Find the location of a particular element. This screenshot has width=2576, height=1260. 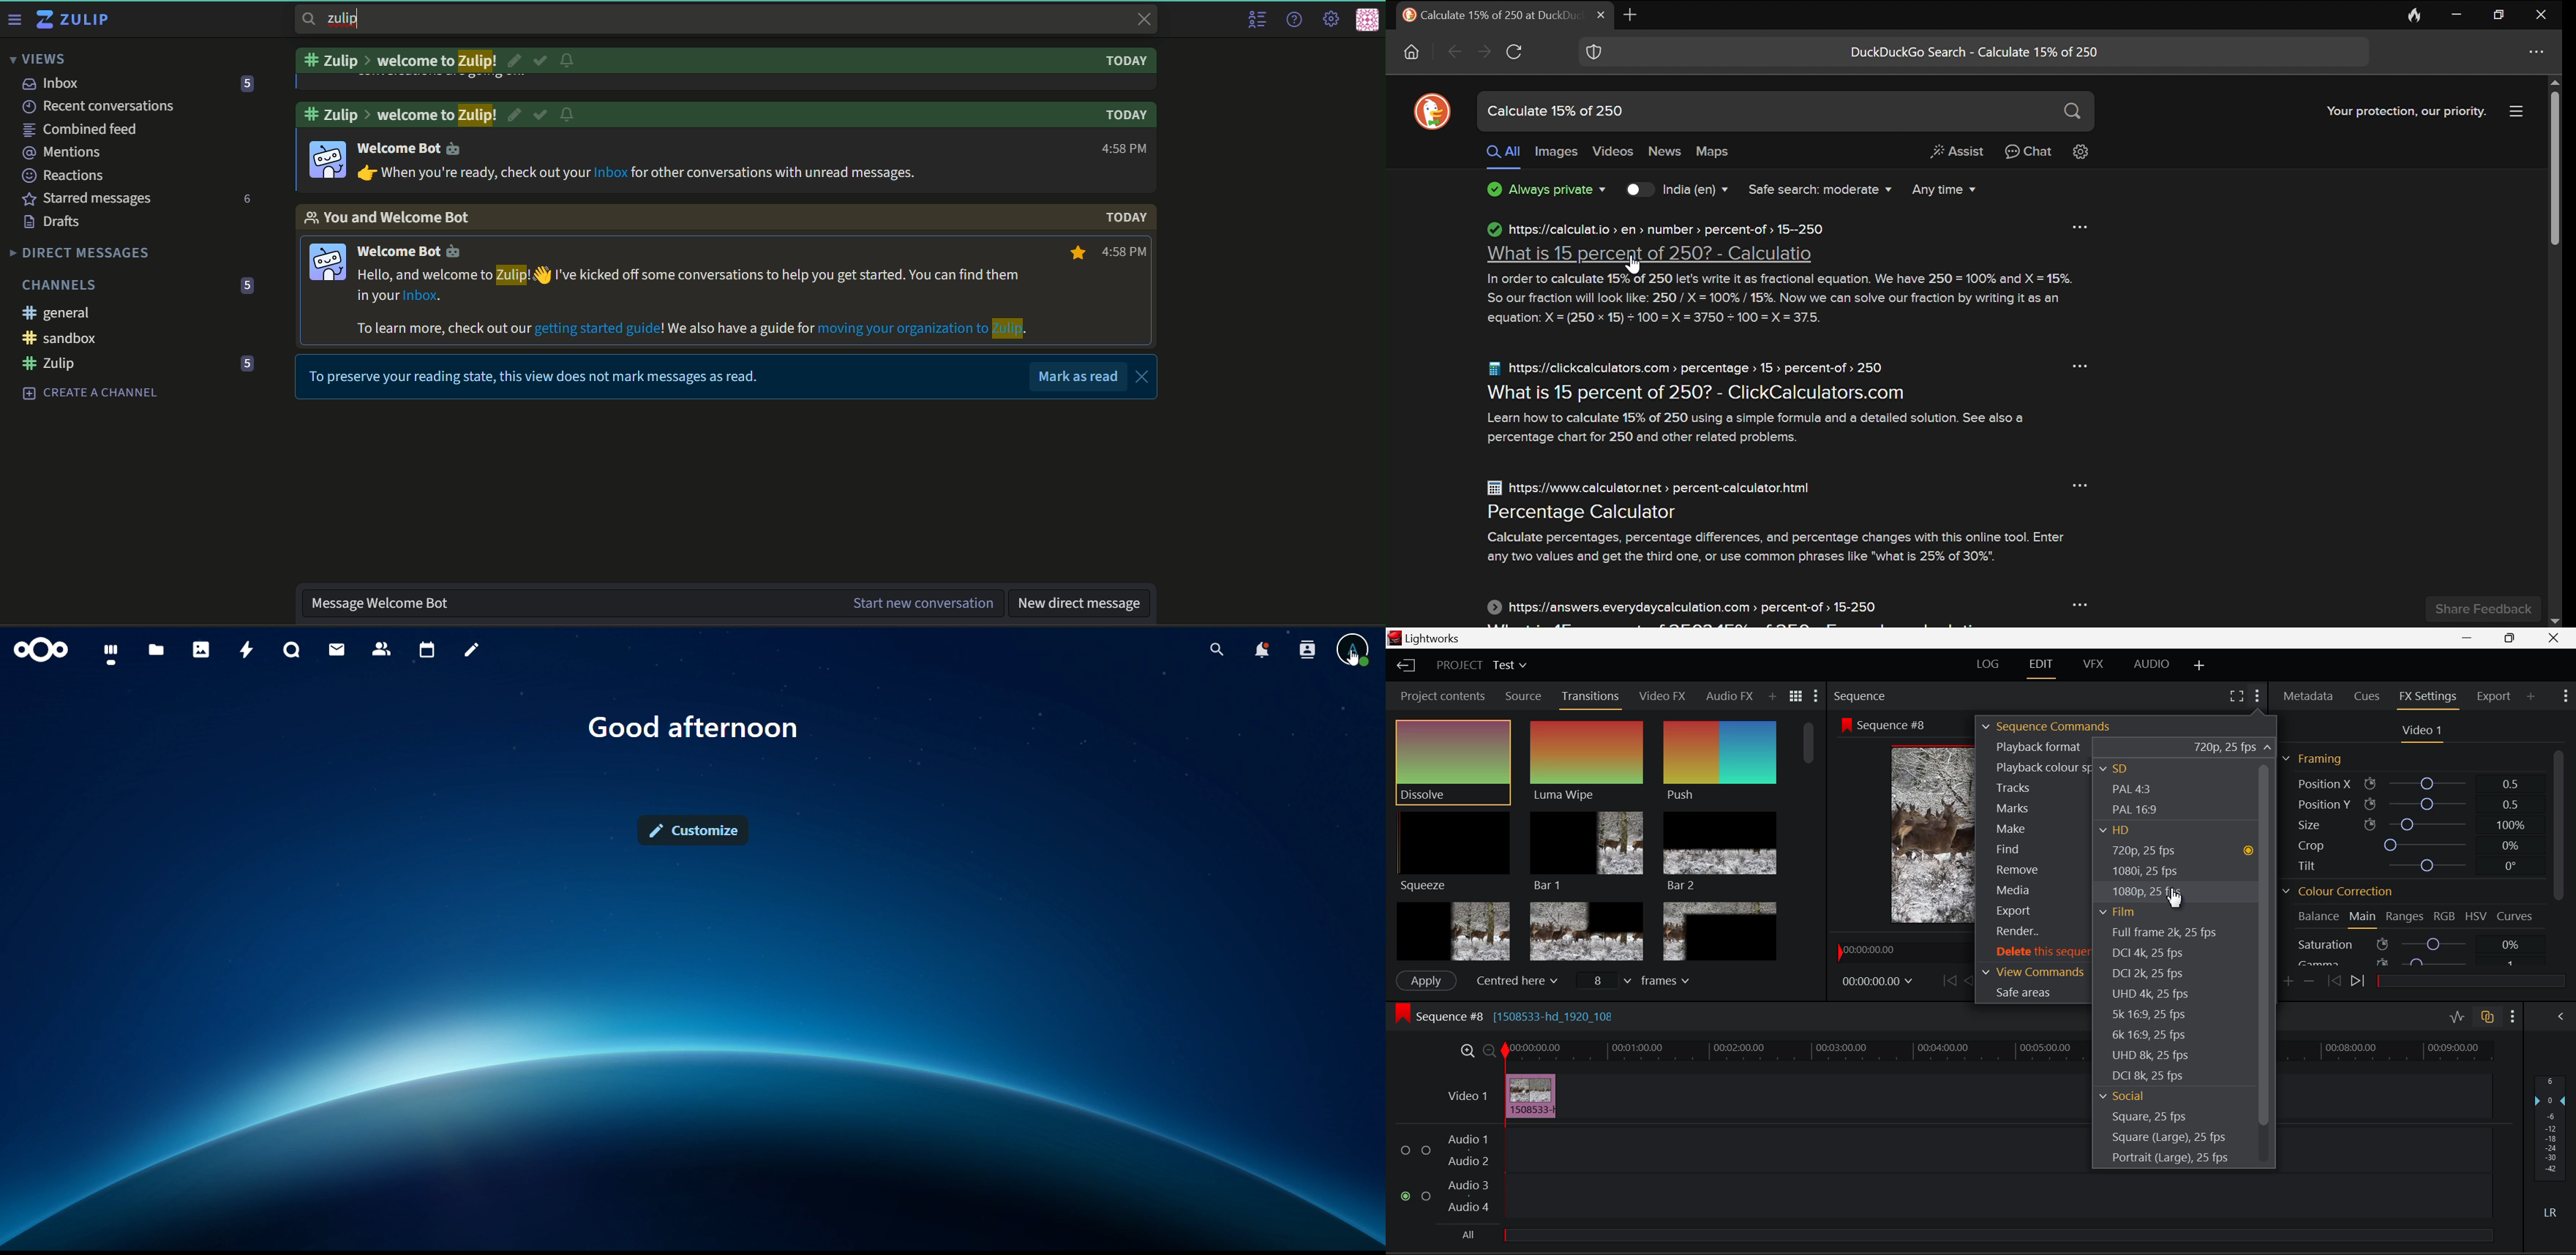

FX Settings is located at coordinates (2428, 697).